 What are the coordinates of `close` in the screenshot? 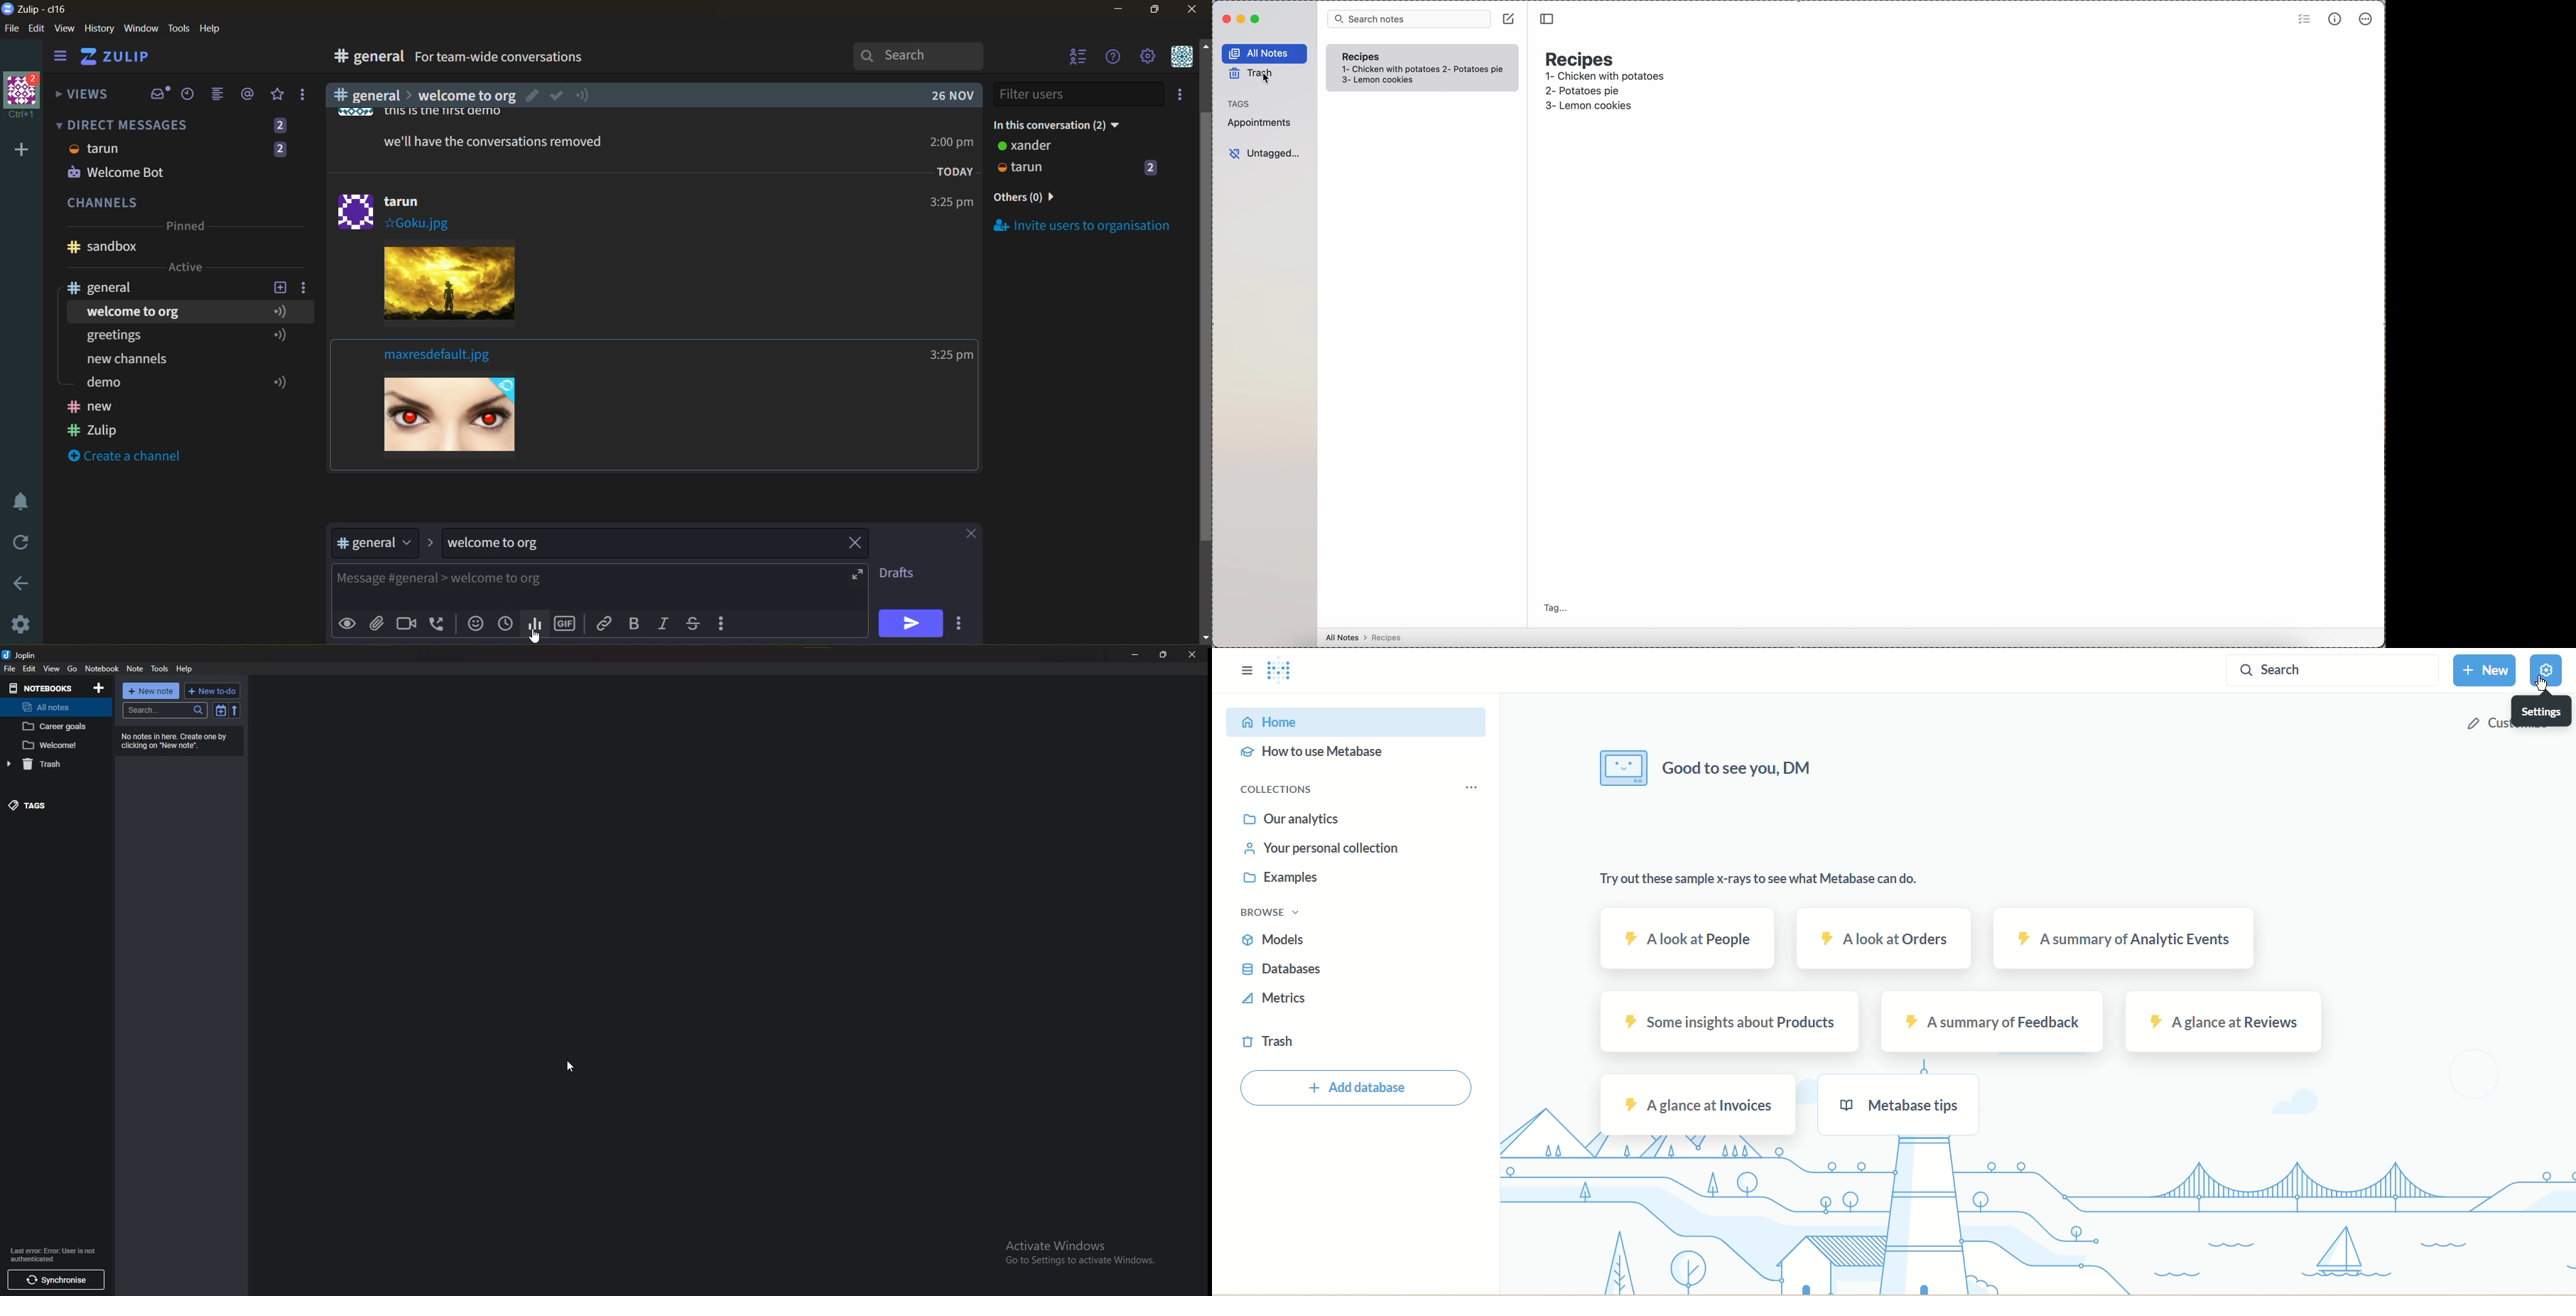 It's located at (1194, 13).